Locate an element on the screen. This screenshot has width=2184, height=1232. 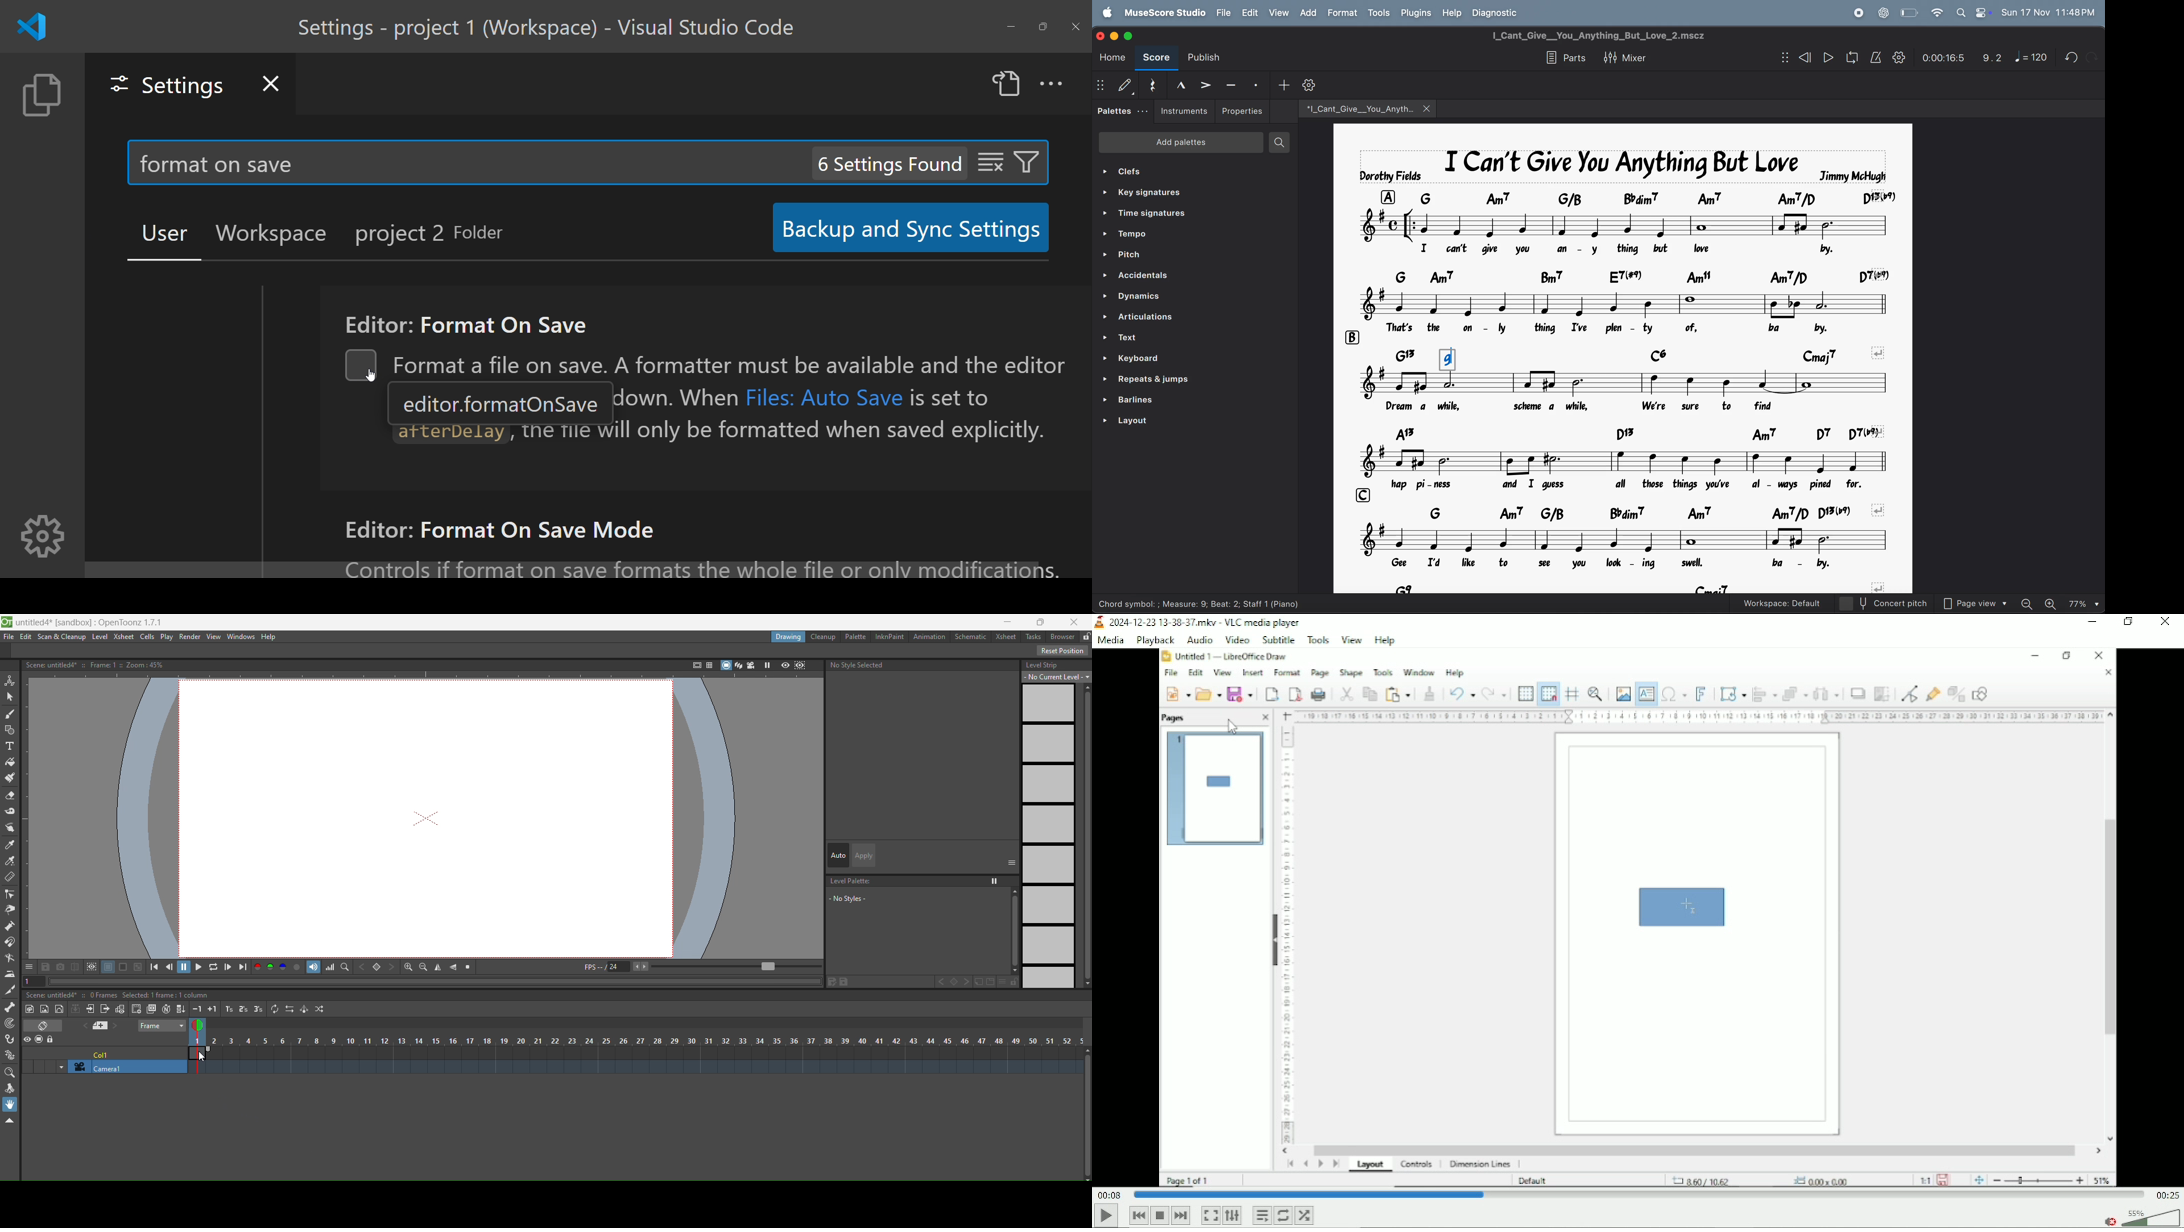
freeze is located at coordinates (766, 665).